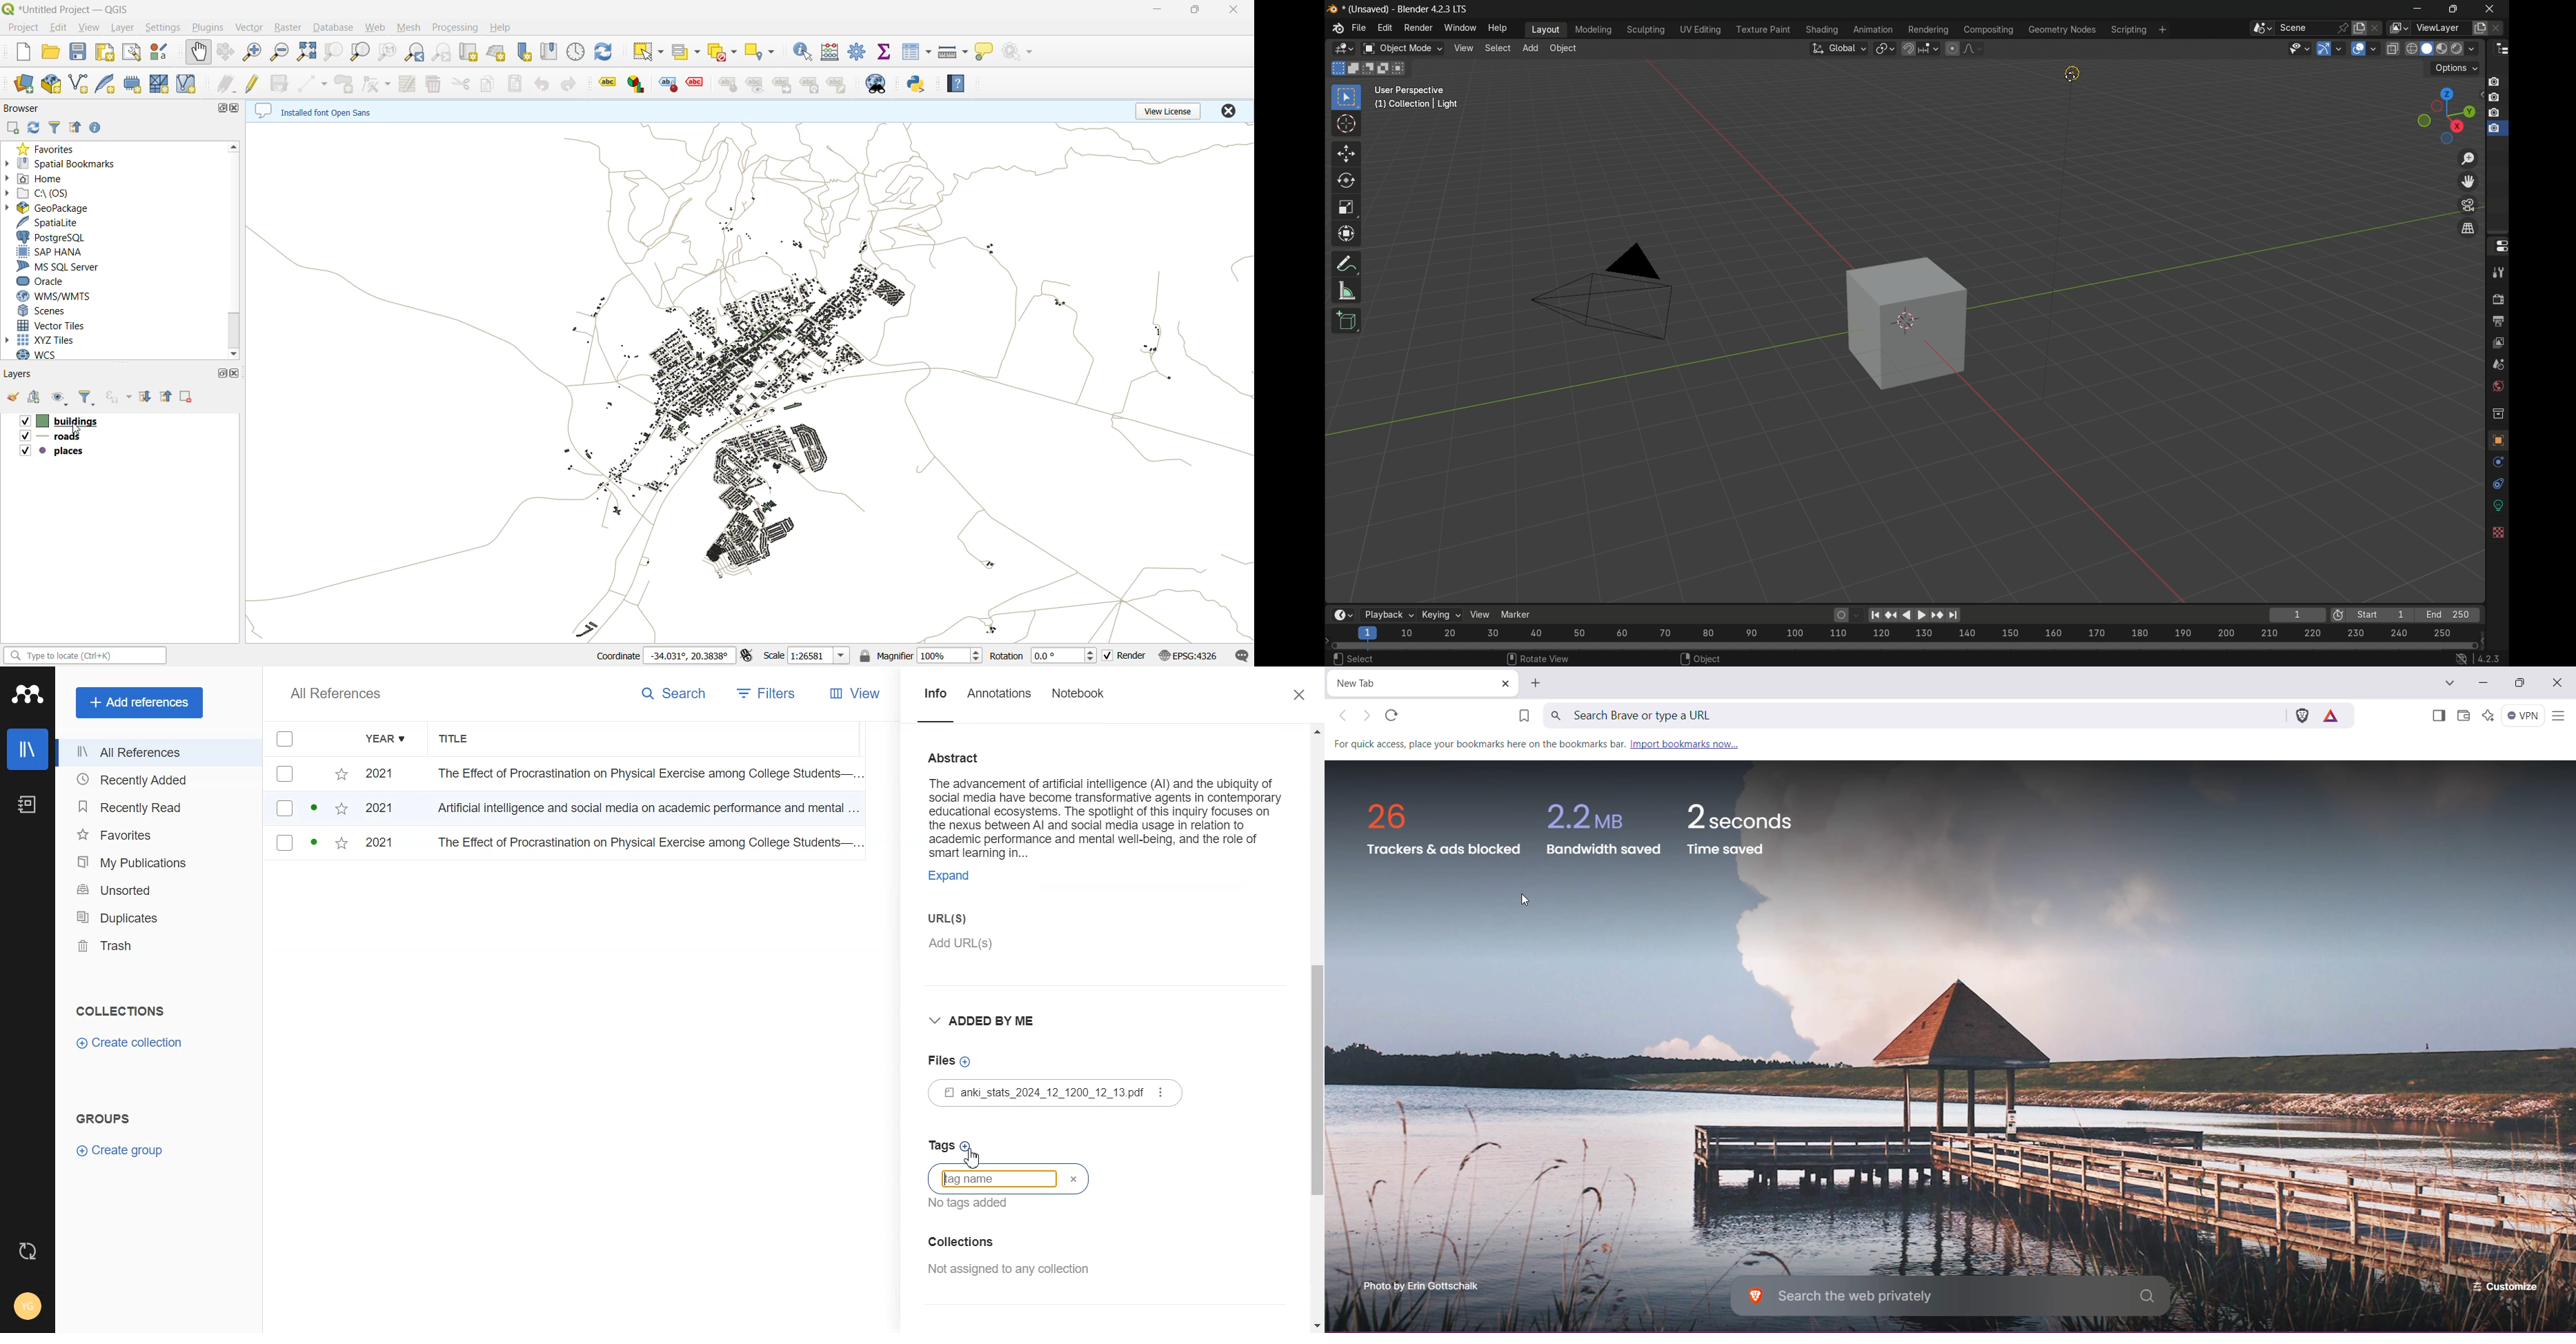  Describe the element at coordinates (22, 52) in the screenshot. I see `new` at that location.